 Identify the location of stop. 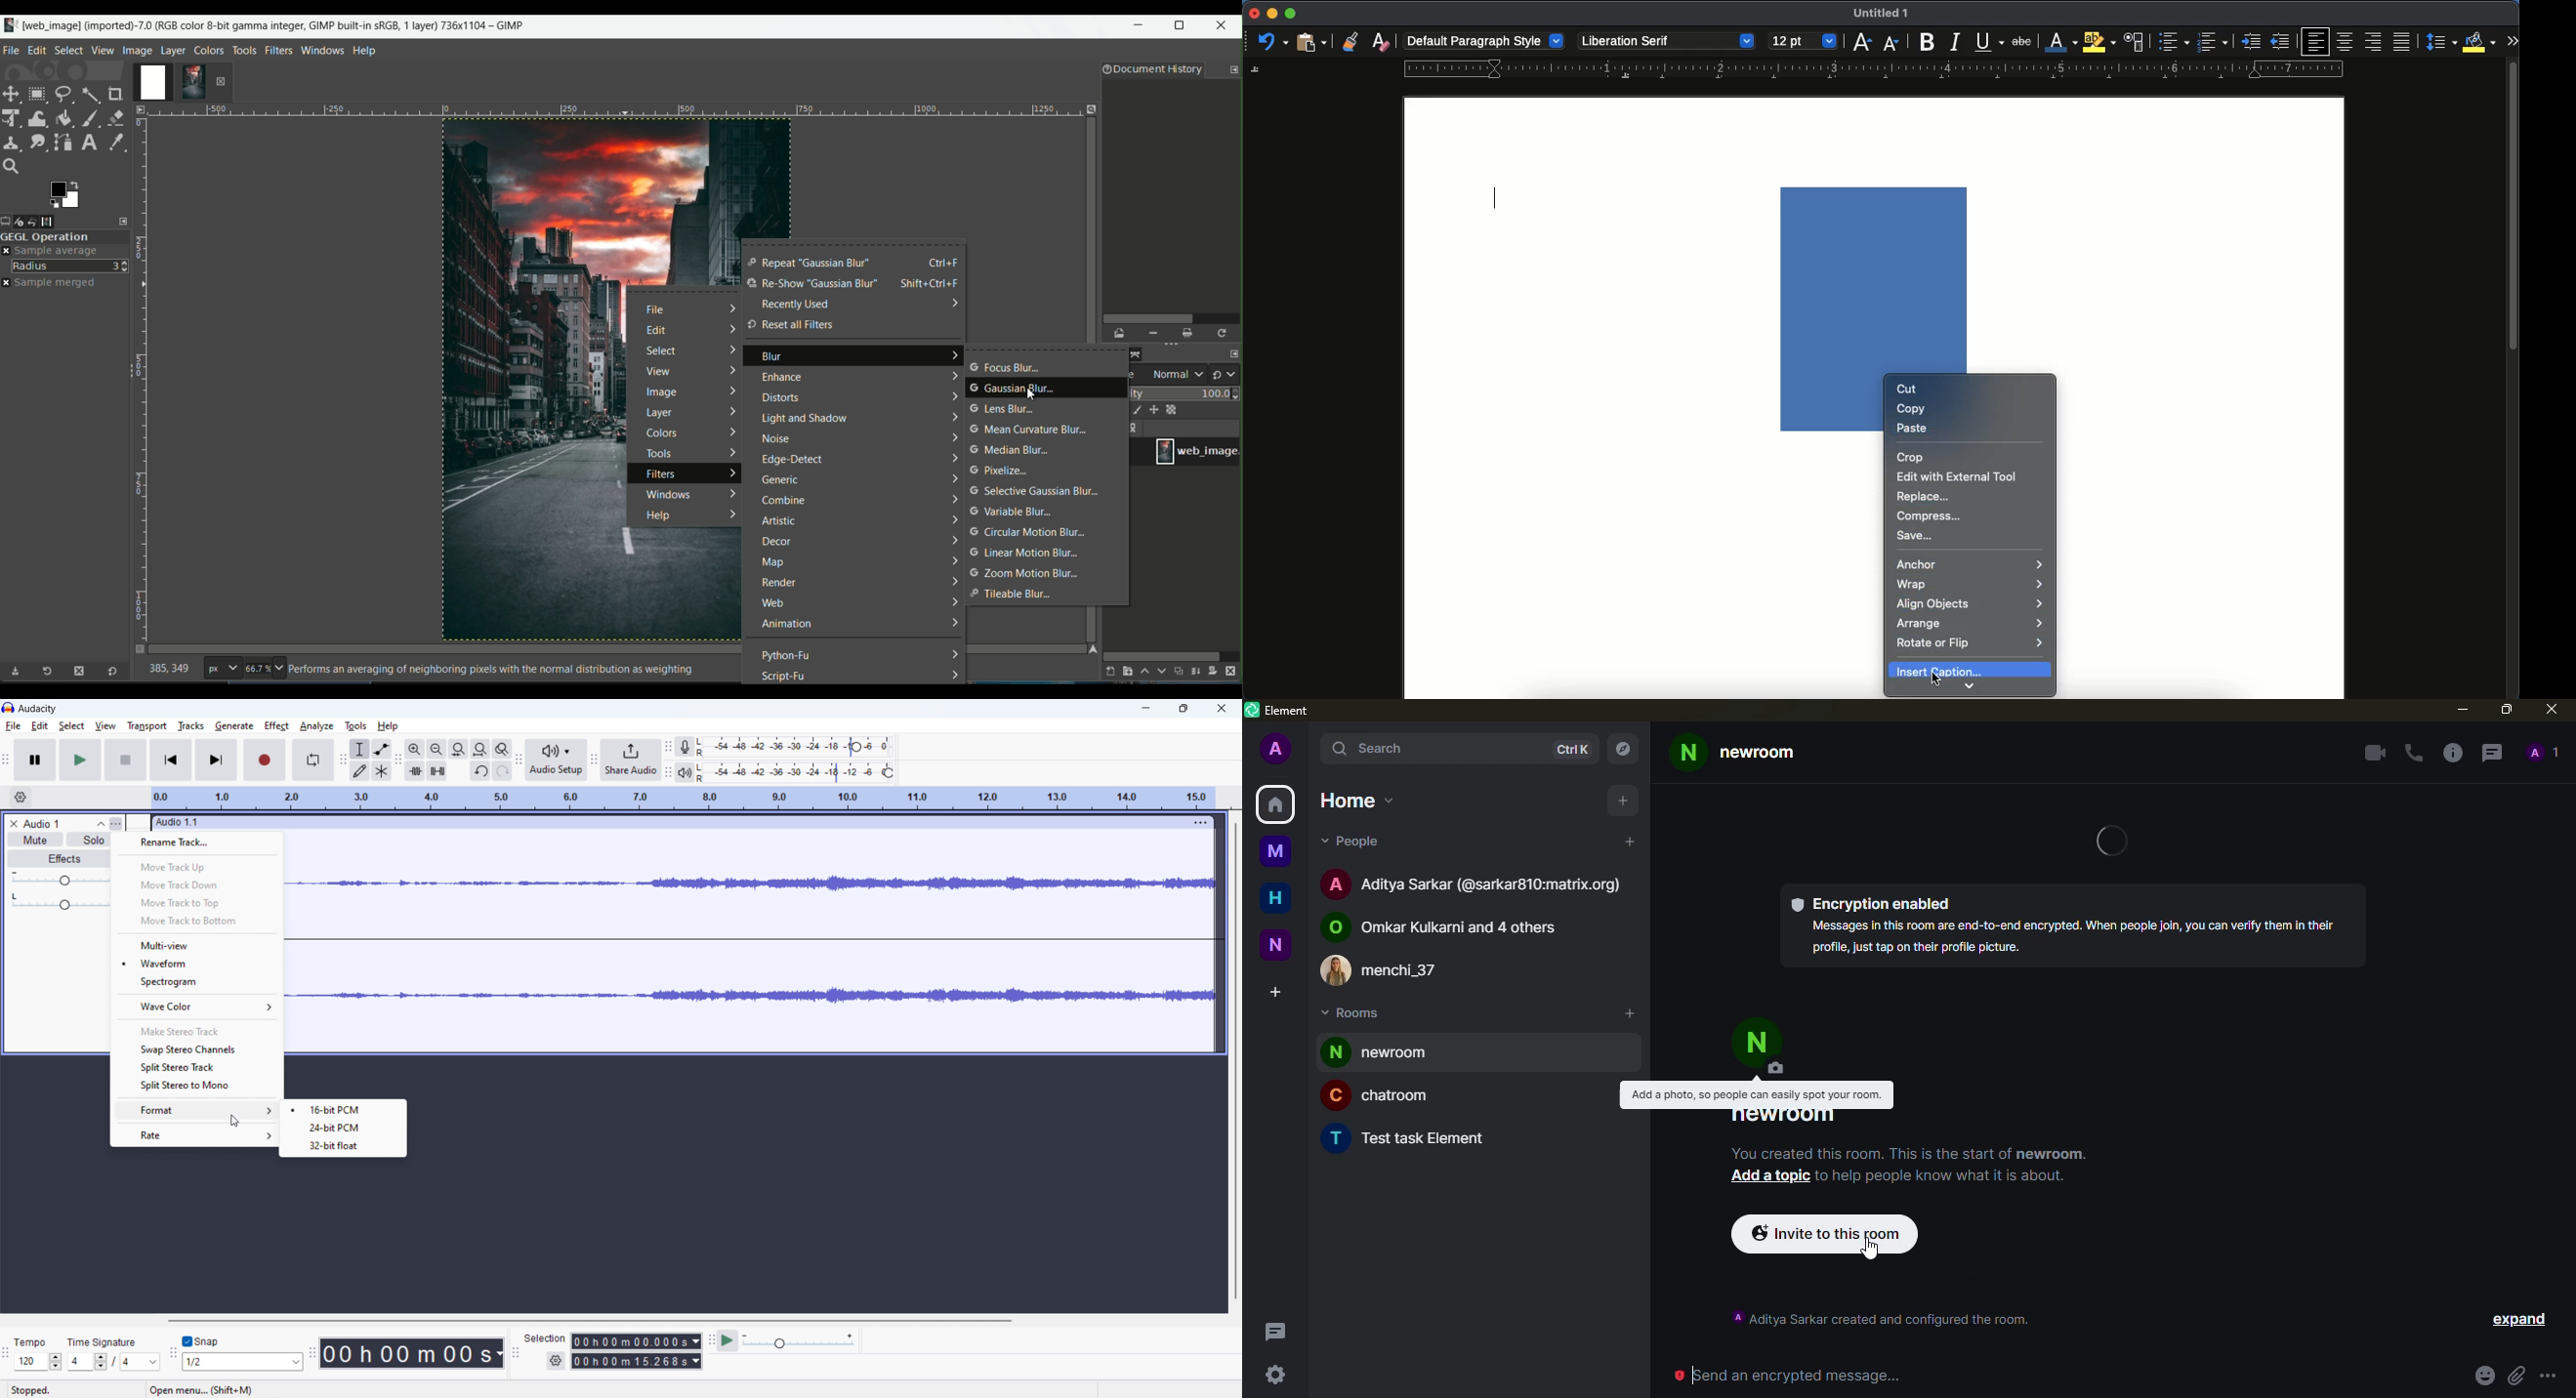
(126, 759).